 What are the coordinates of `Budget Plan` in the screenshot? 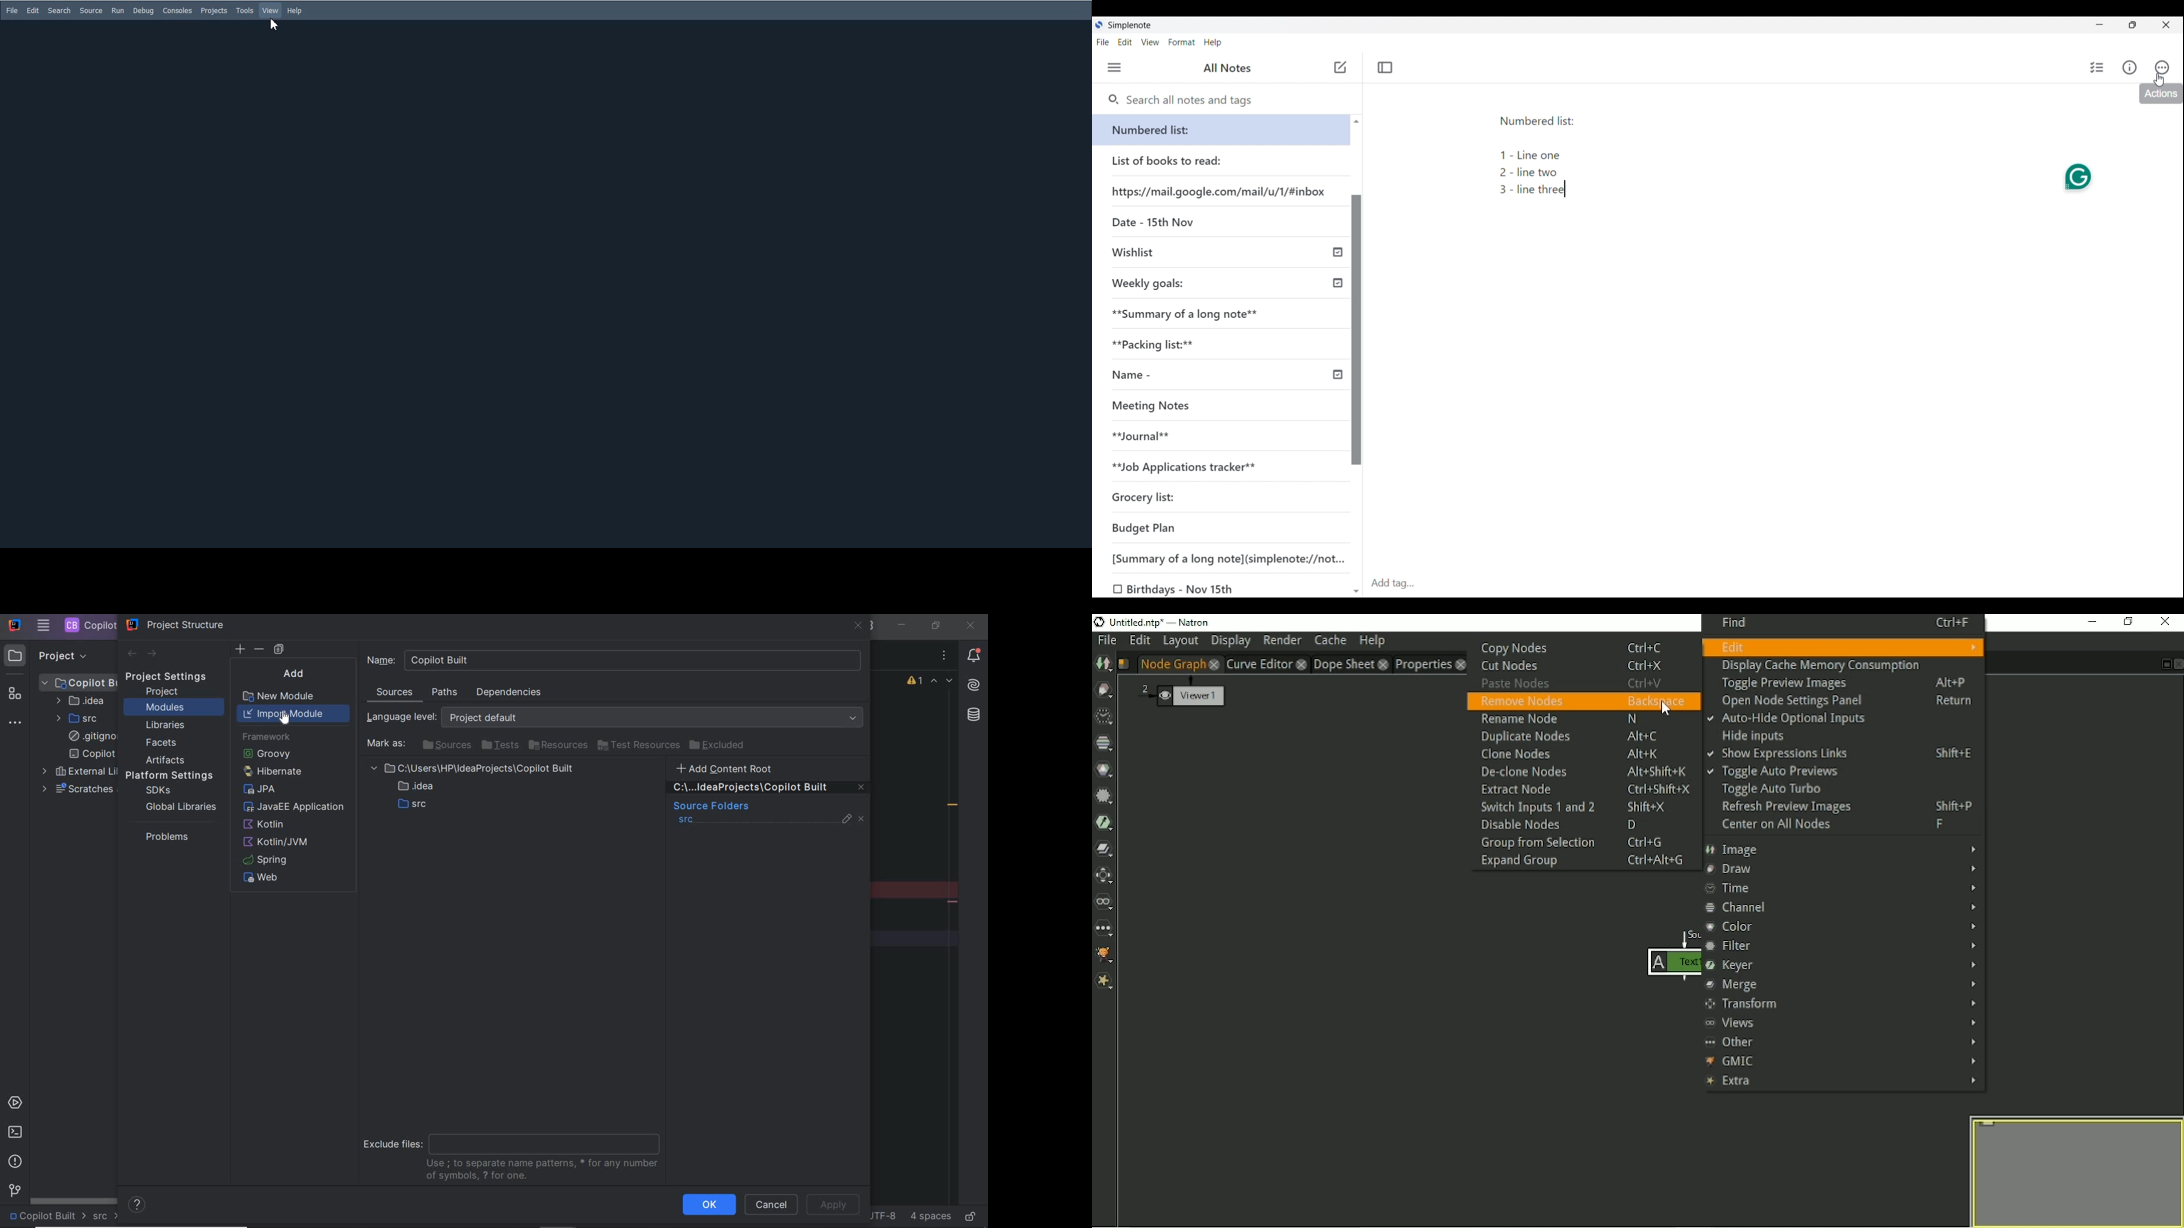 It's located at (1149, 528).